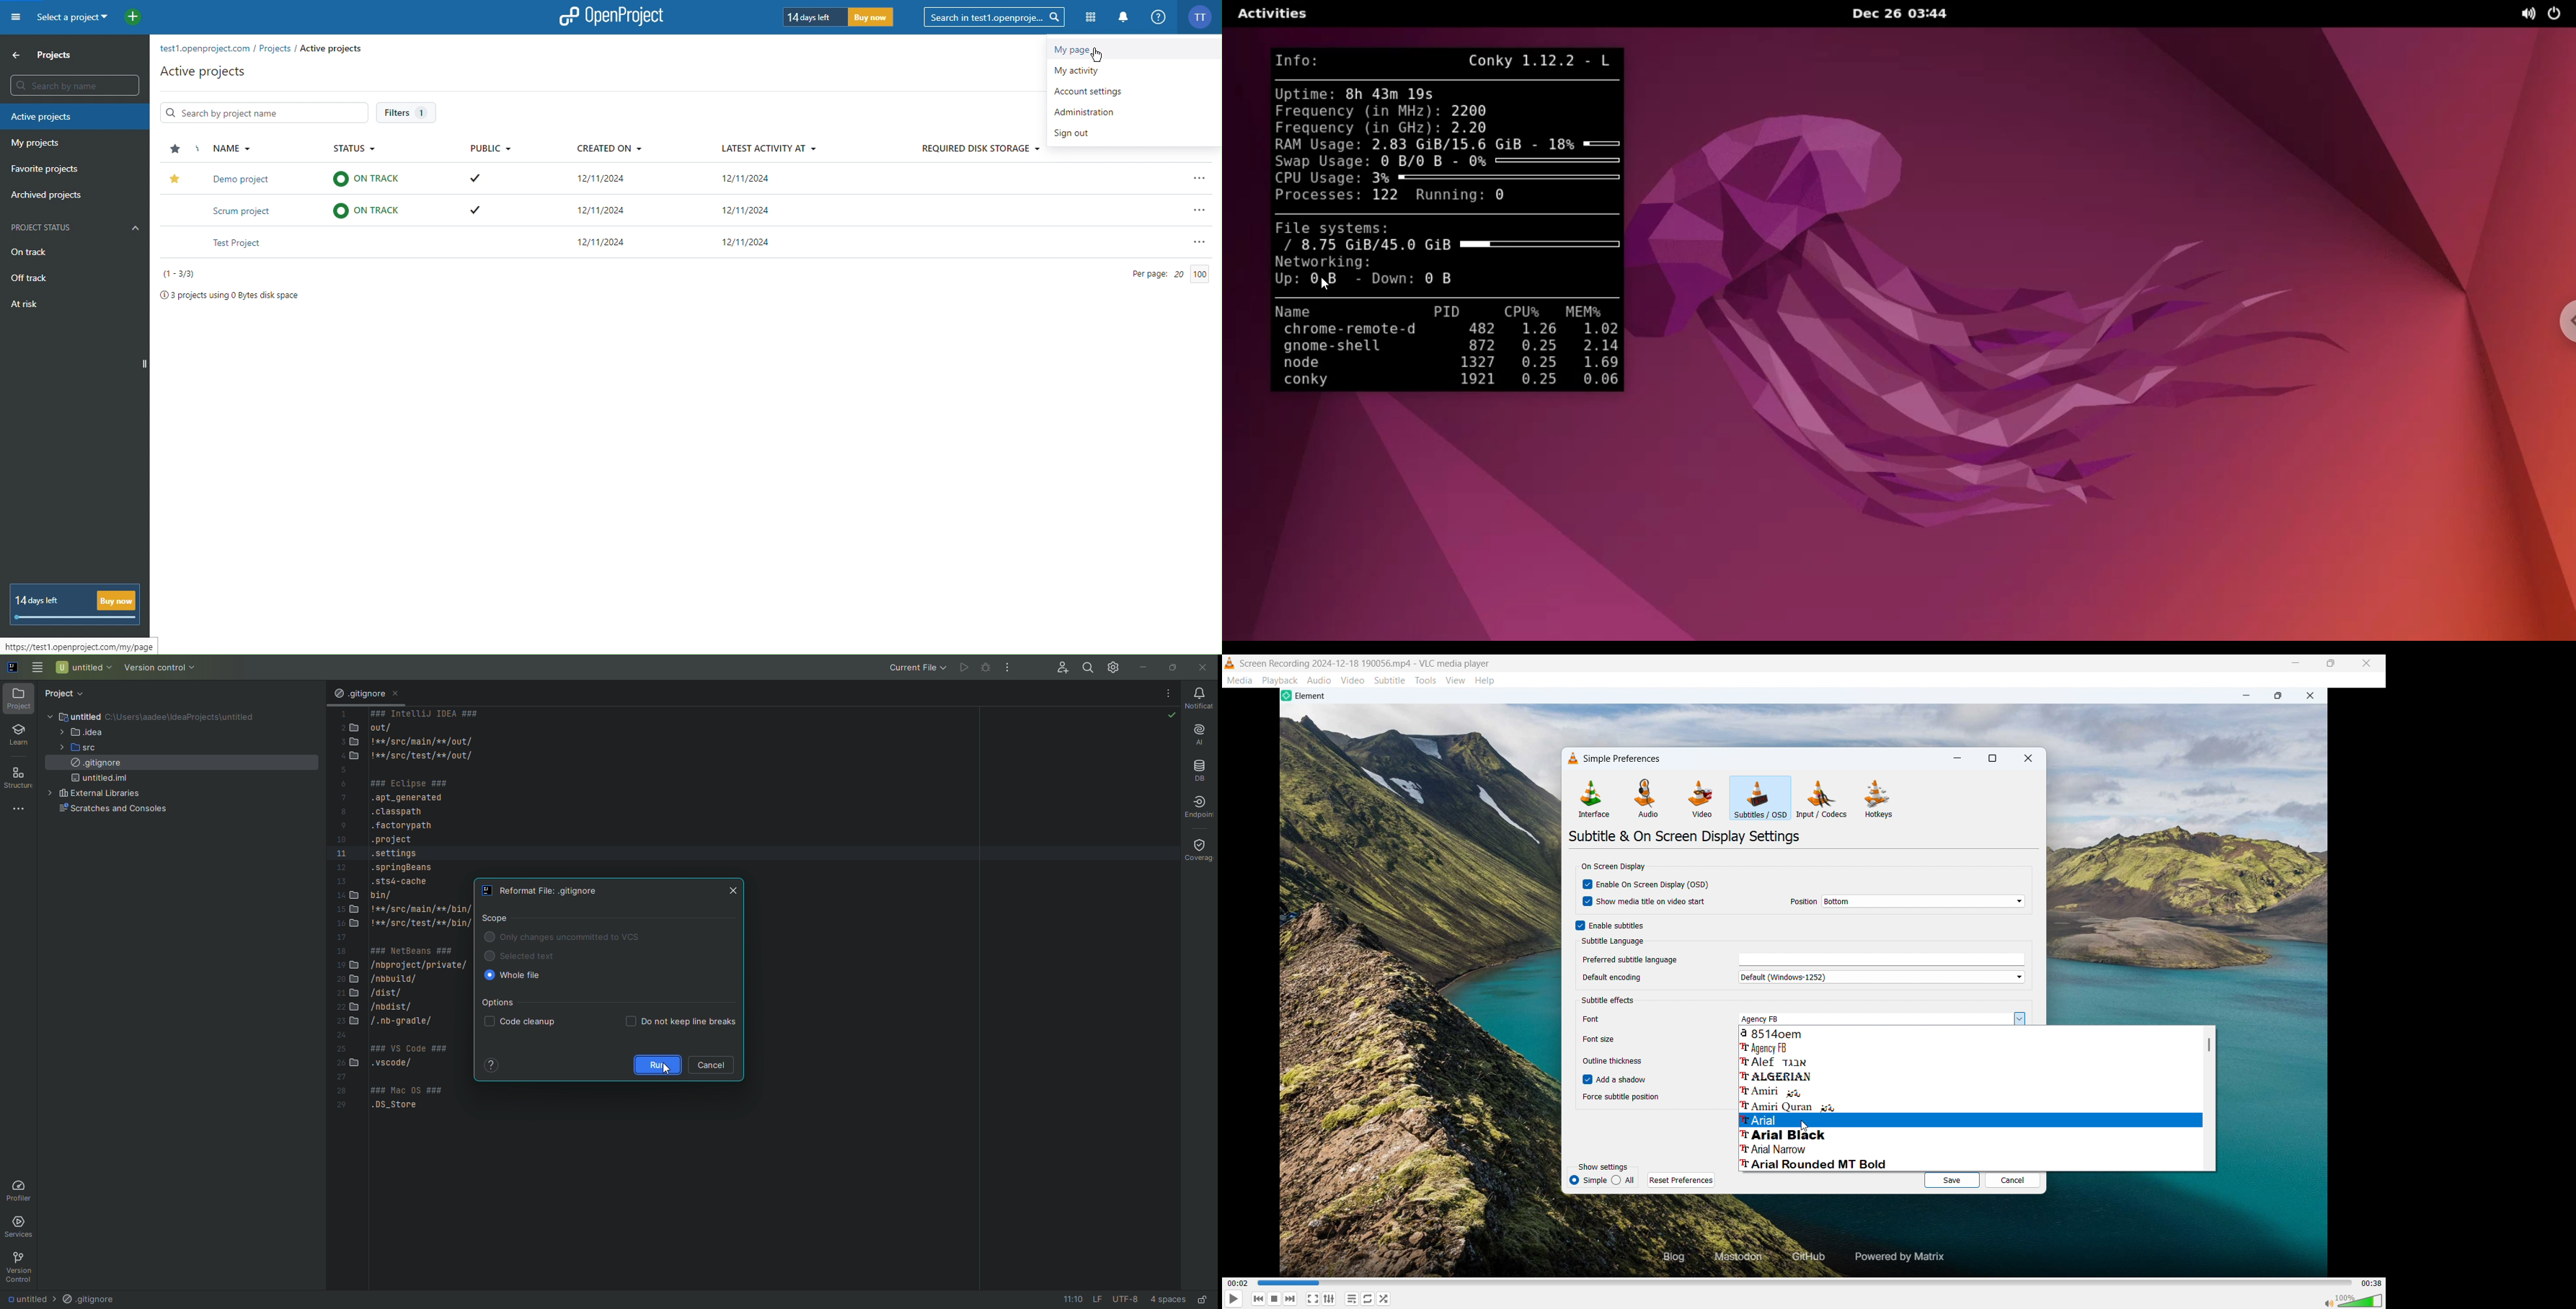 The height and width of the screenshot is (1316, 2576). What do you see at coordinates (1170, 1298) in the screenshot?
I see `4 spaces(indent)` at bounding box center [1170, 1298].